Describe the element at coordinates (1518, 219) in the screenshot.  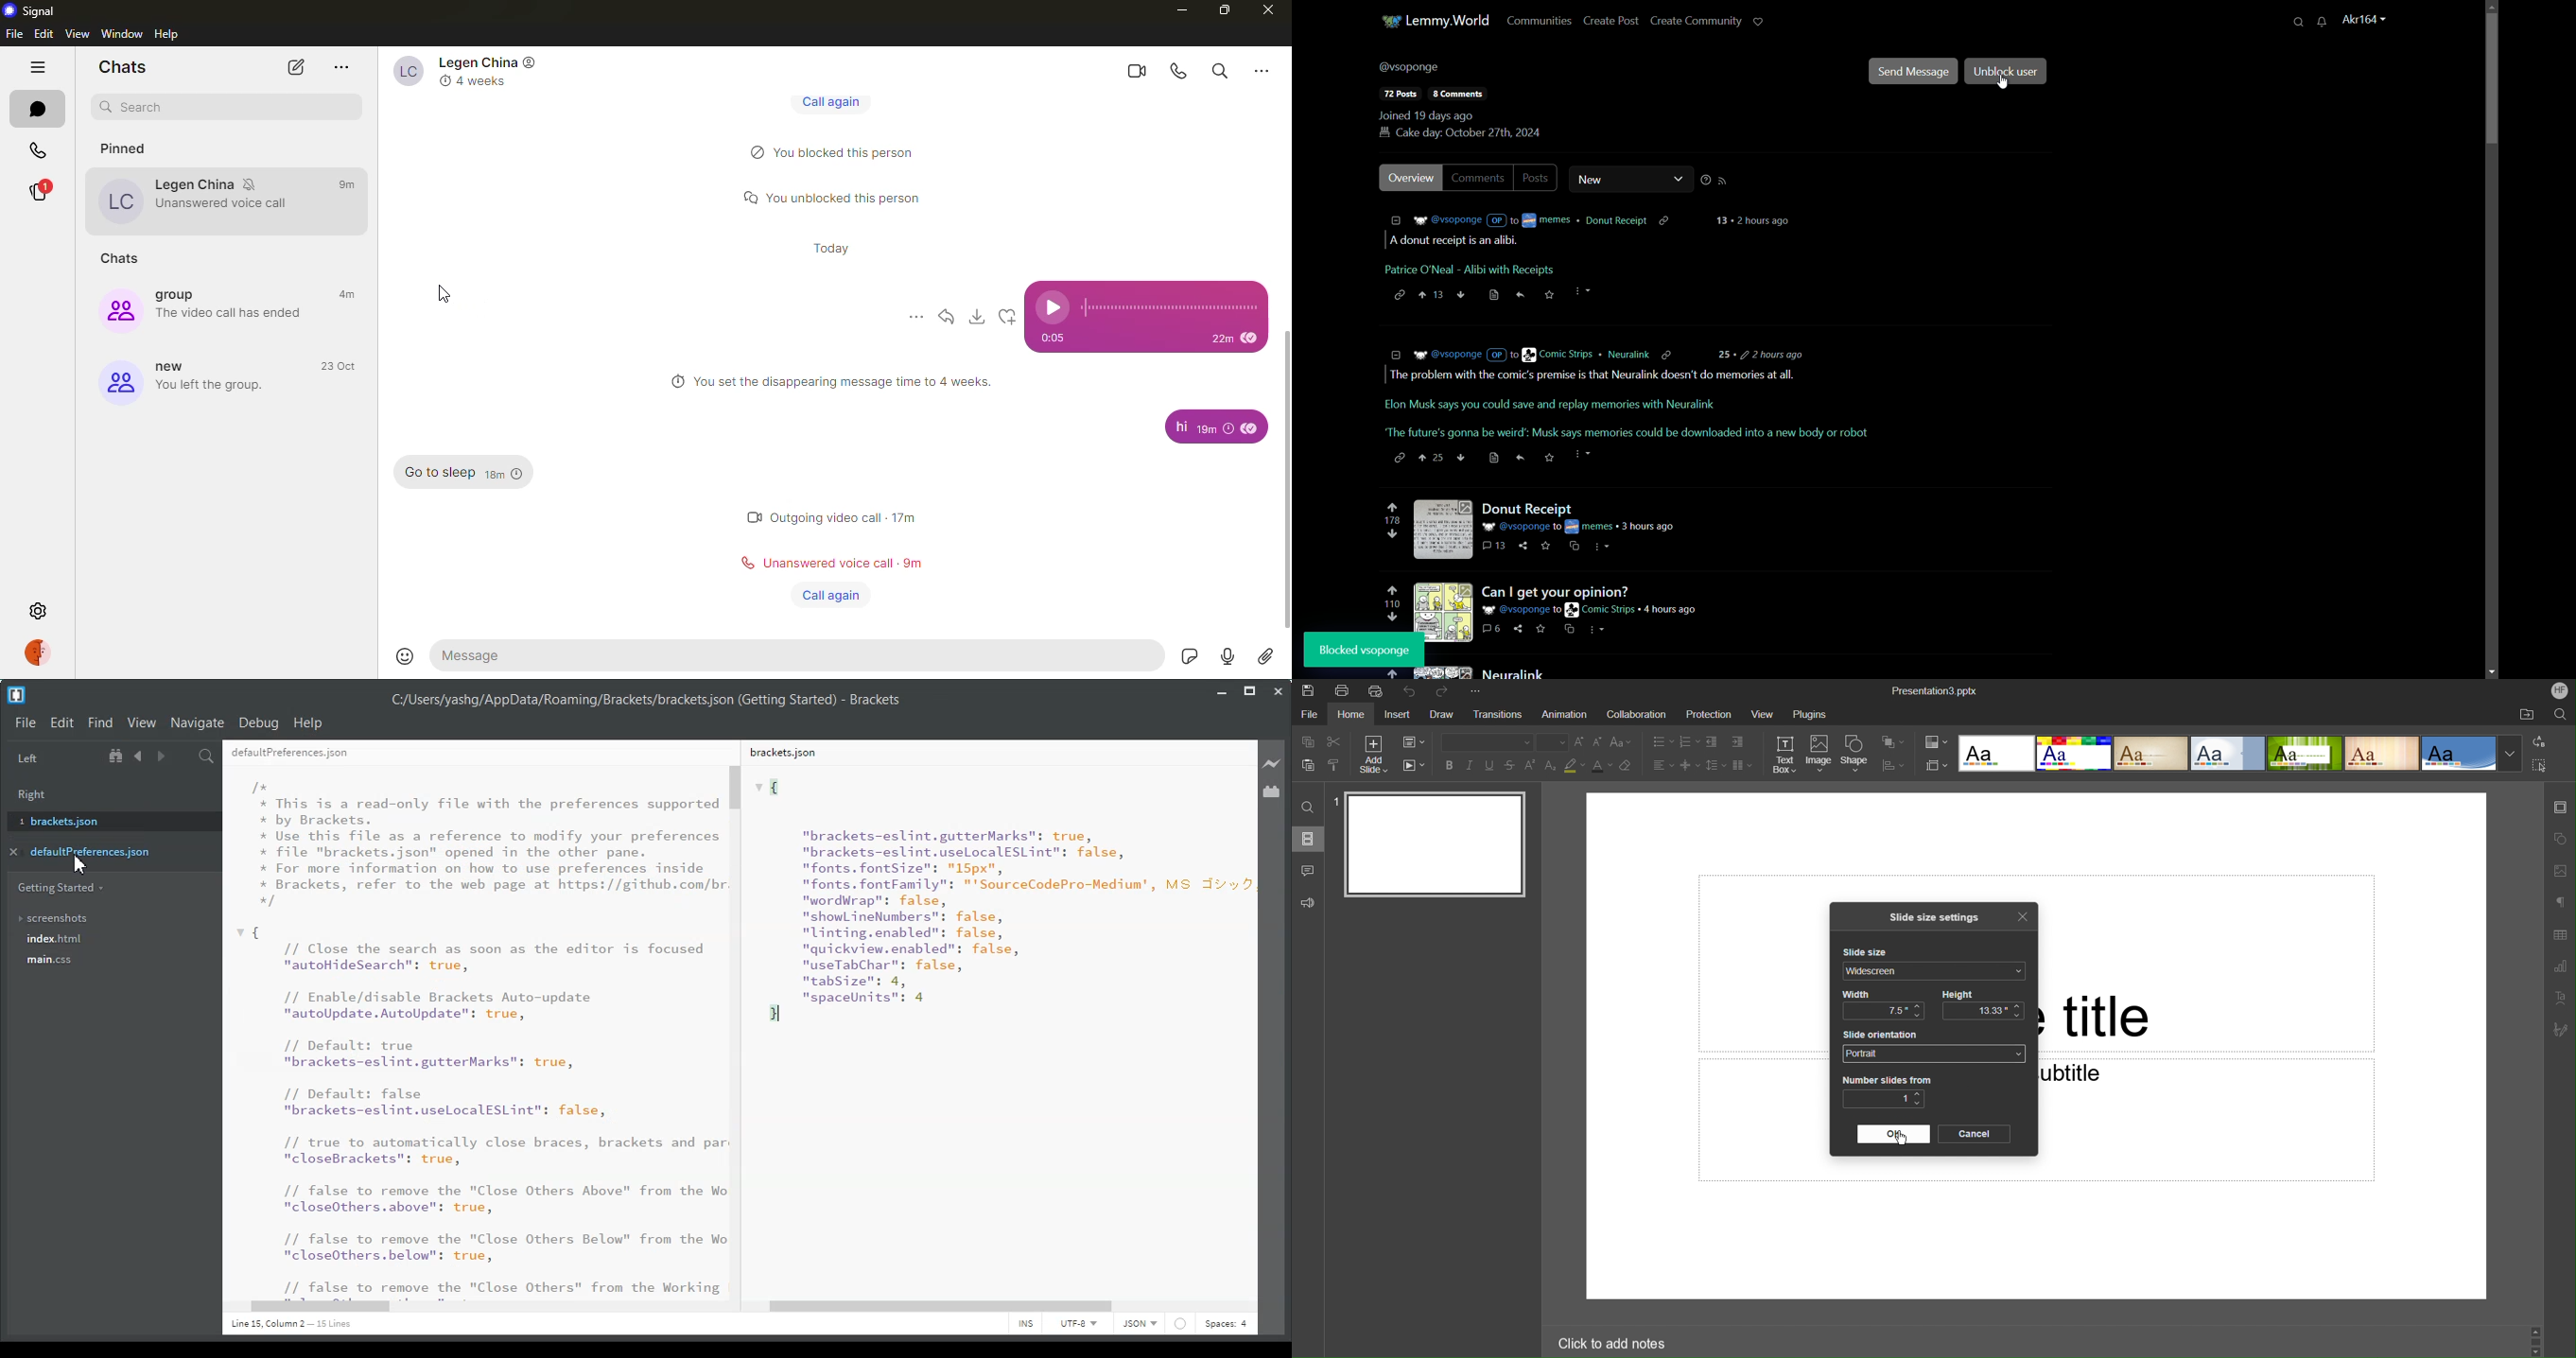
I see `details` at that location.